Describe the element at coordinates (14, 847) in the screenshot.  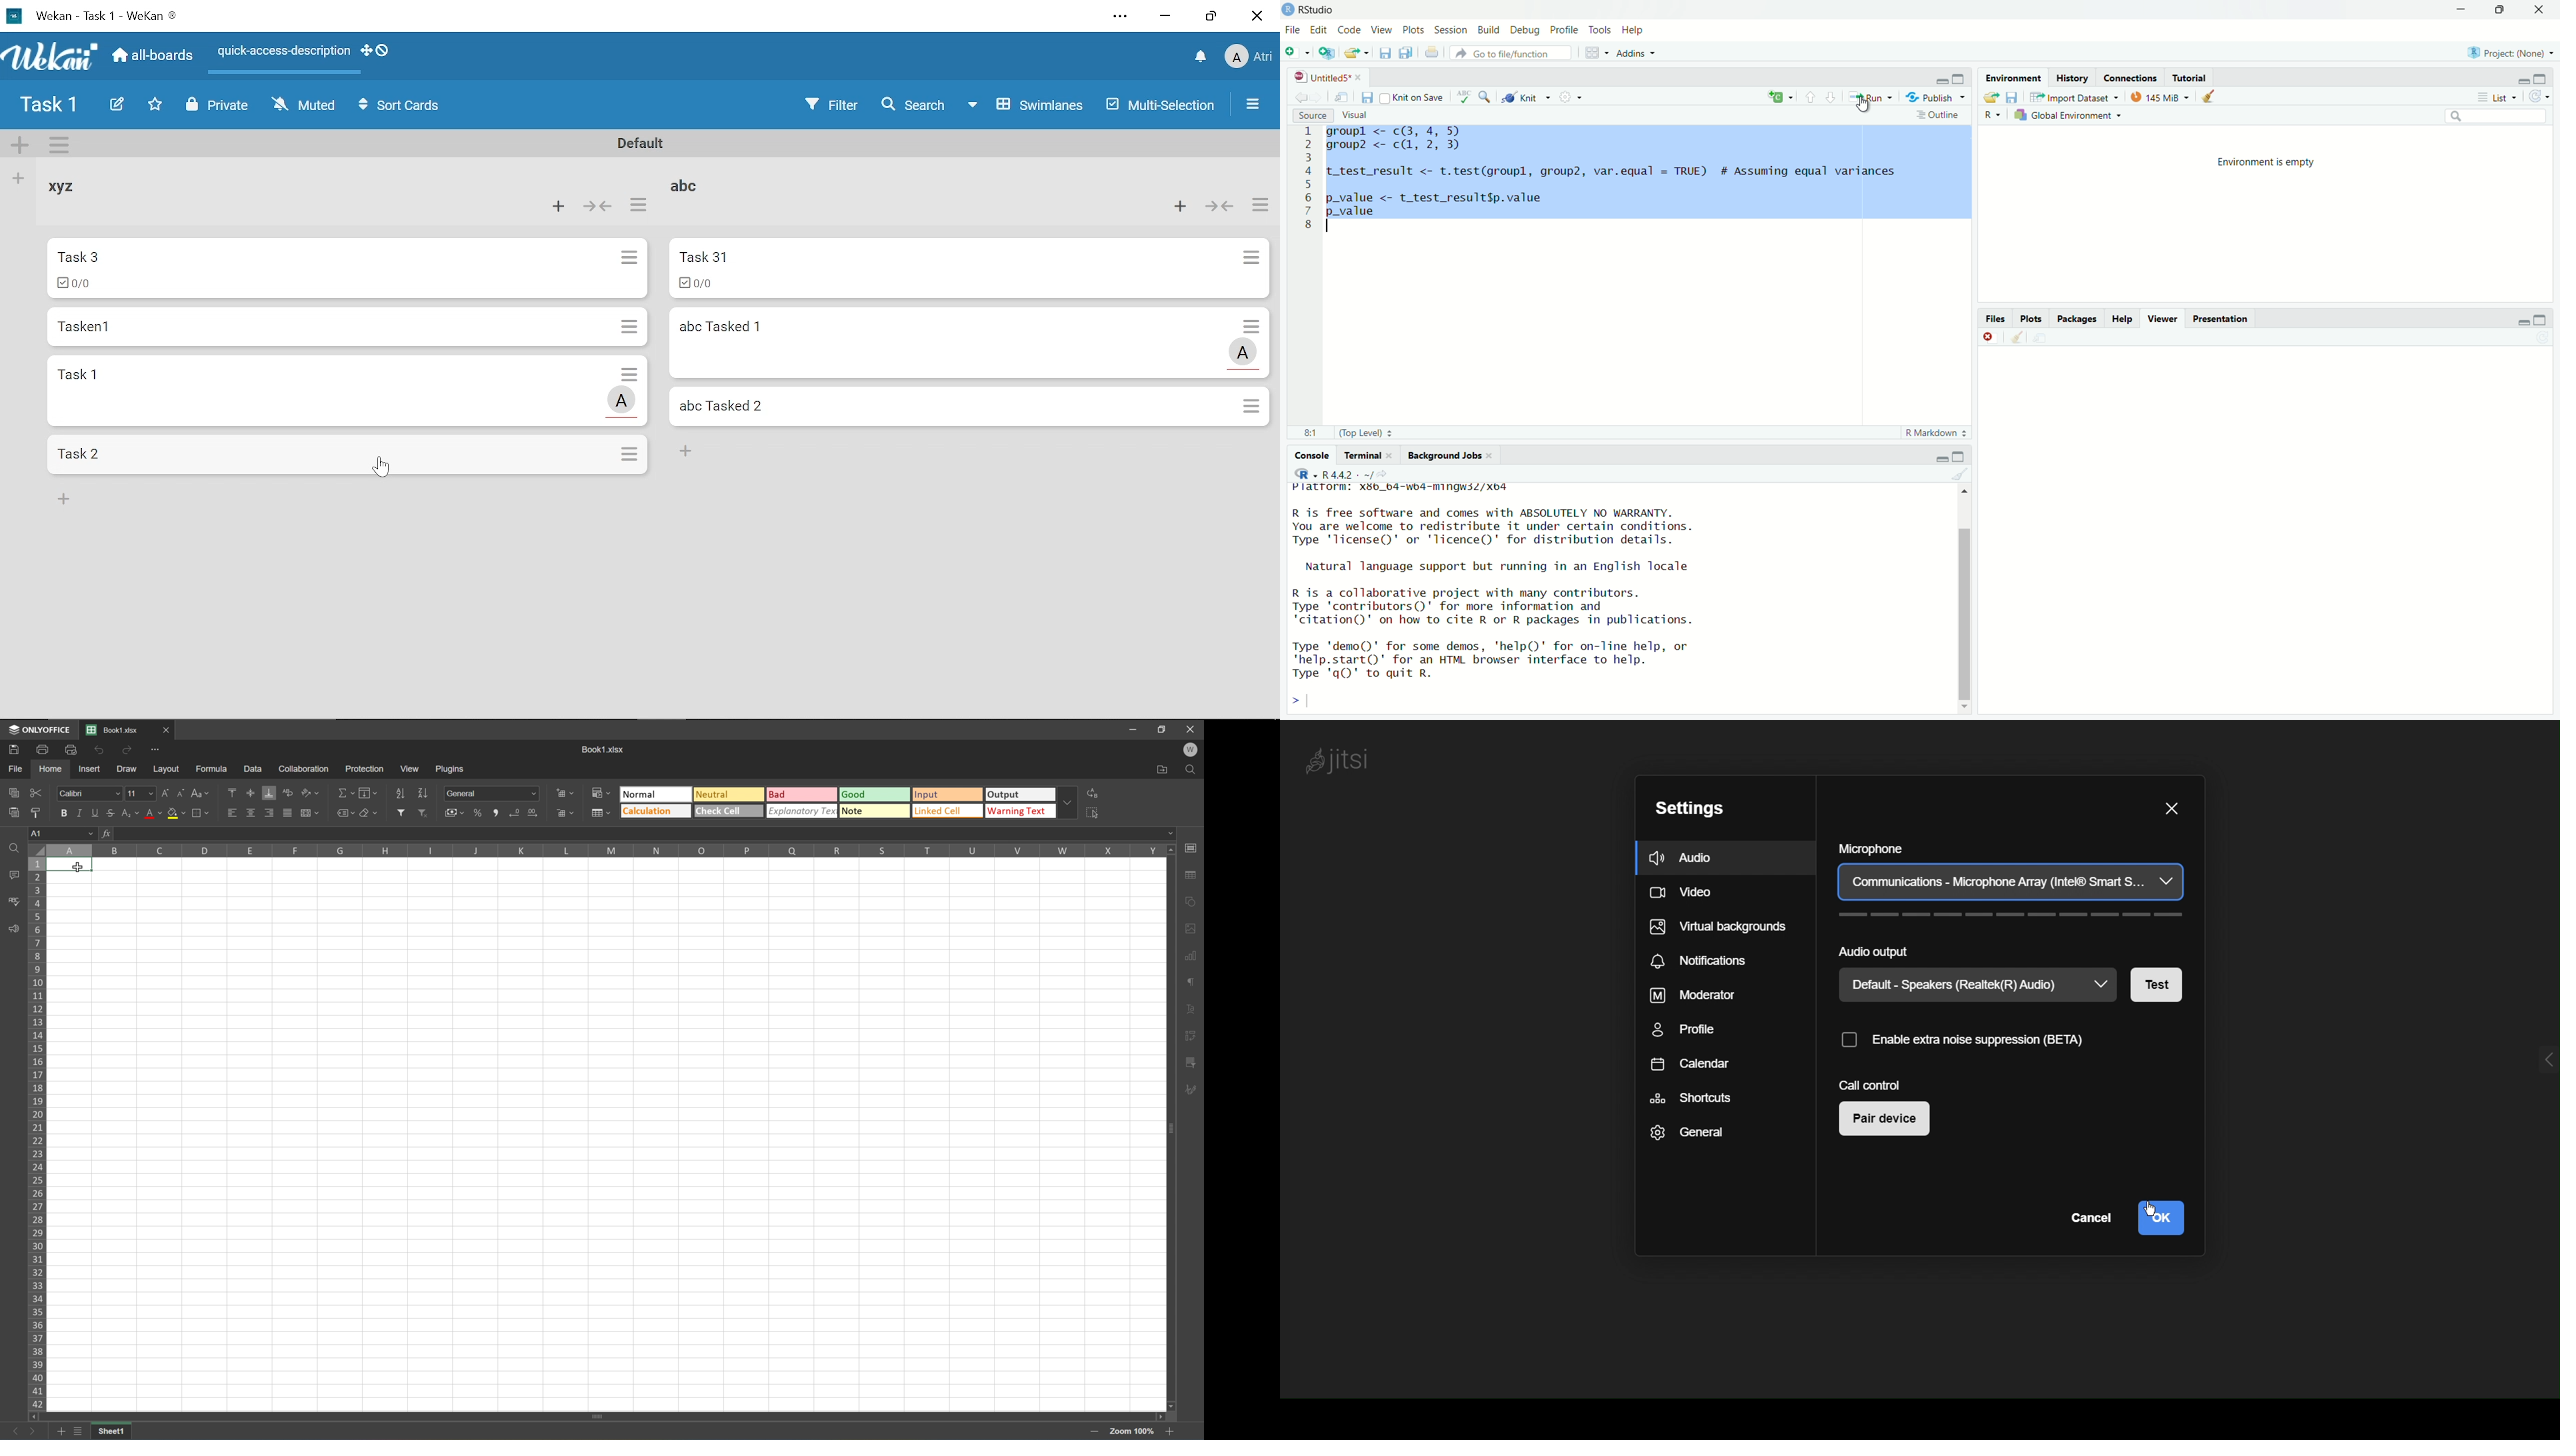
I see `Find` at that location.